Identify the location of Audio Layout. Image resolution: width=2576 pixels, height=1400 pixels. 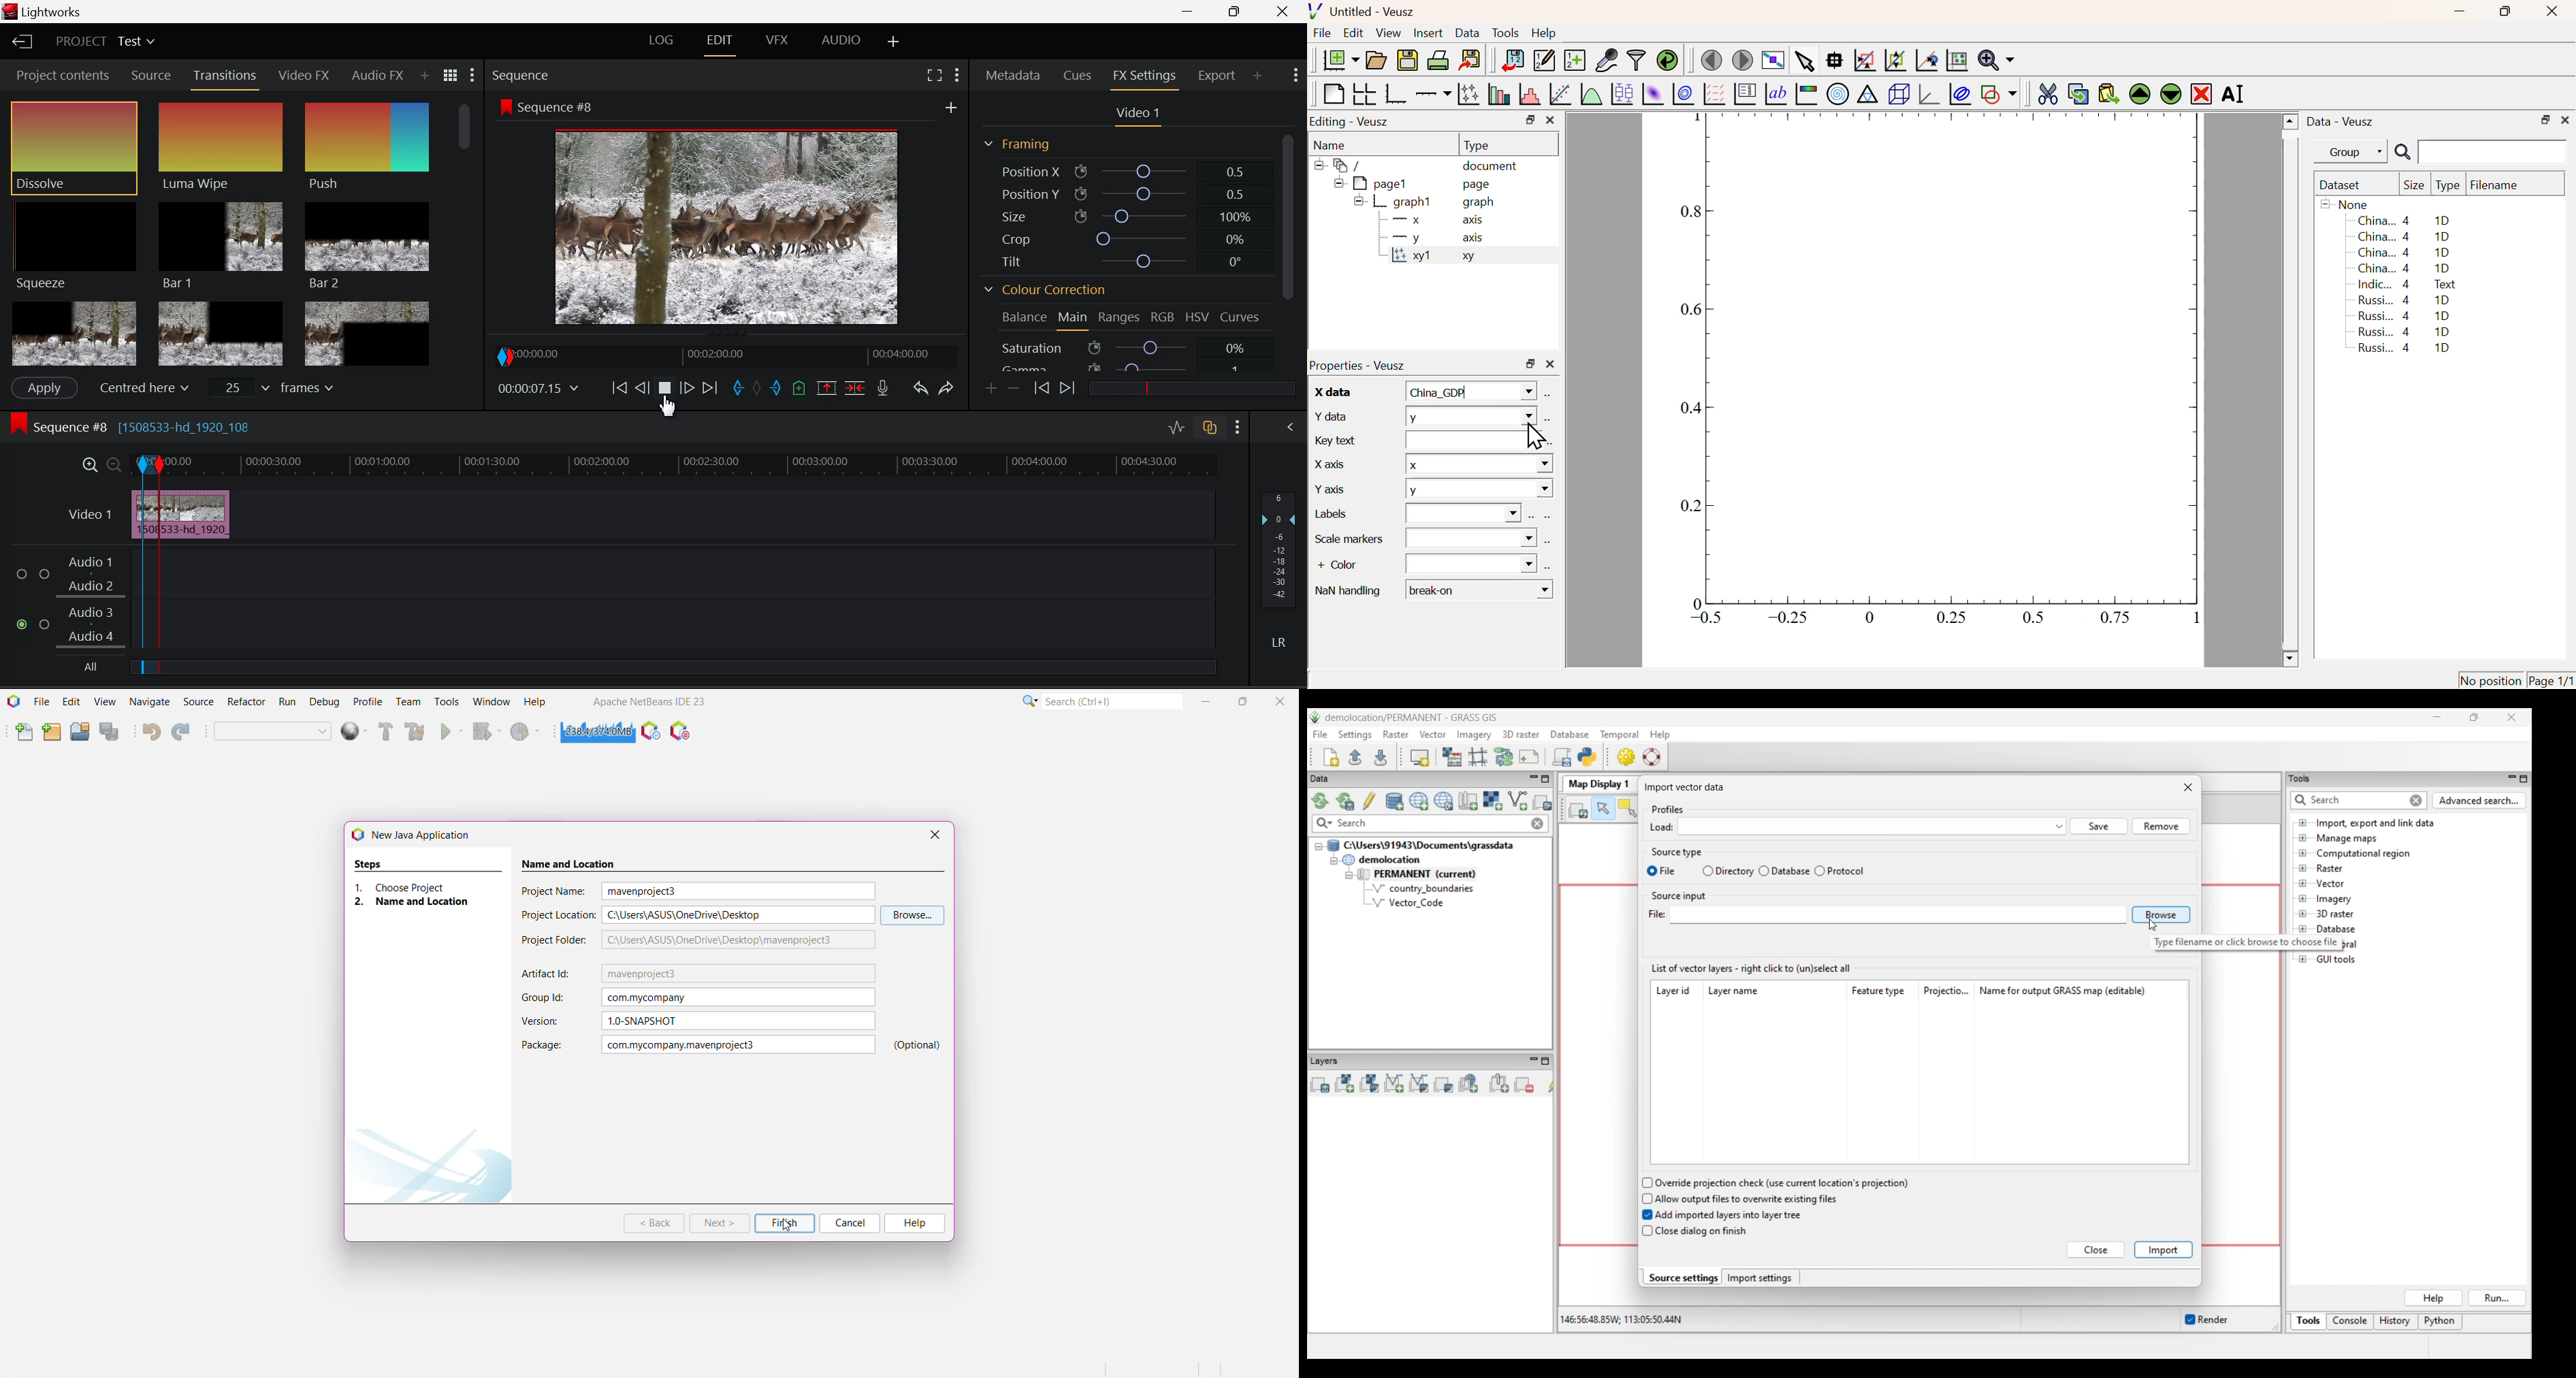
(838, 43).